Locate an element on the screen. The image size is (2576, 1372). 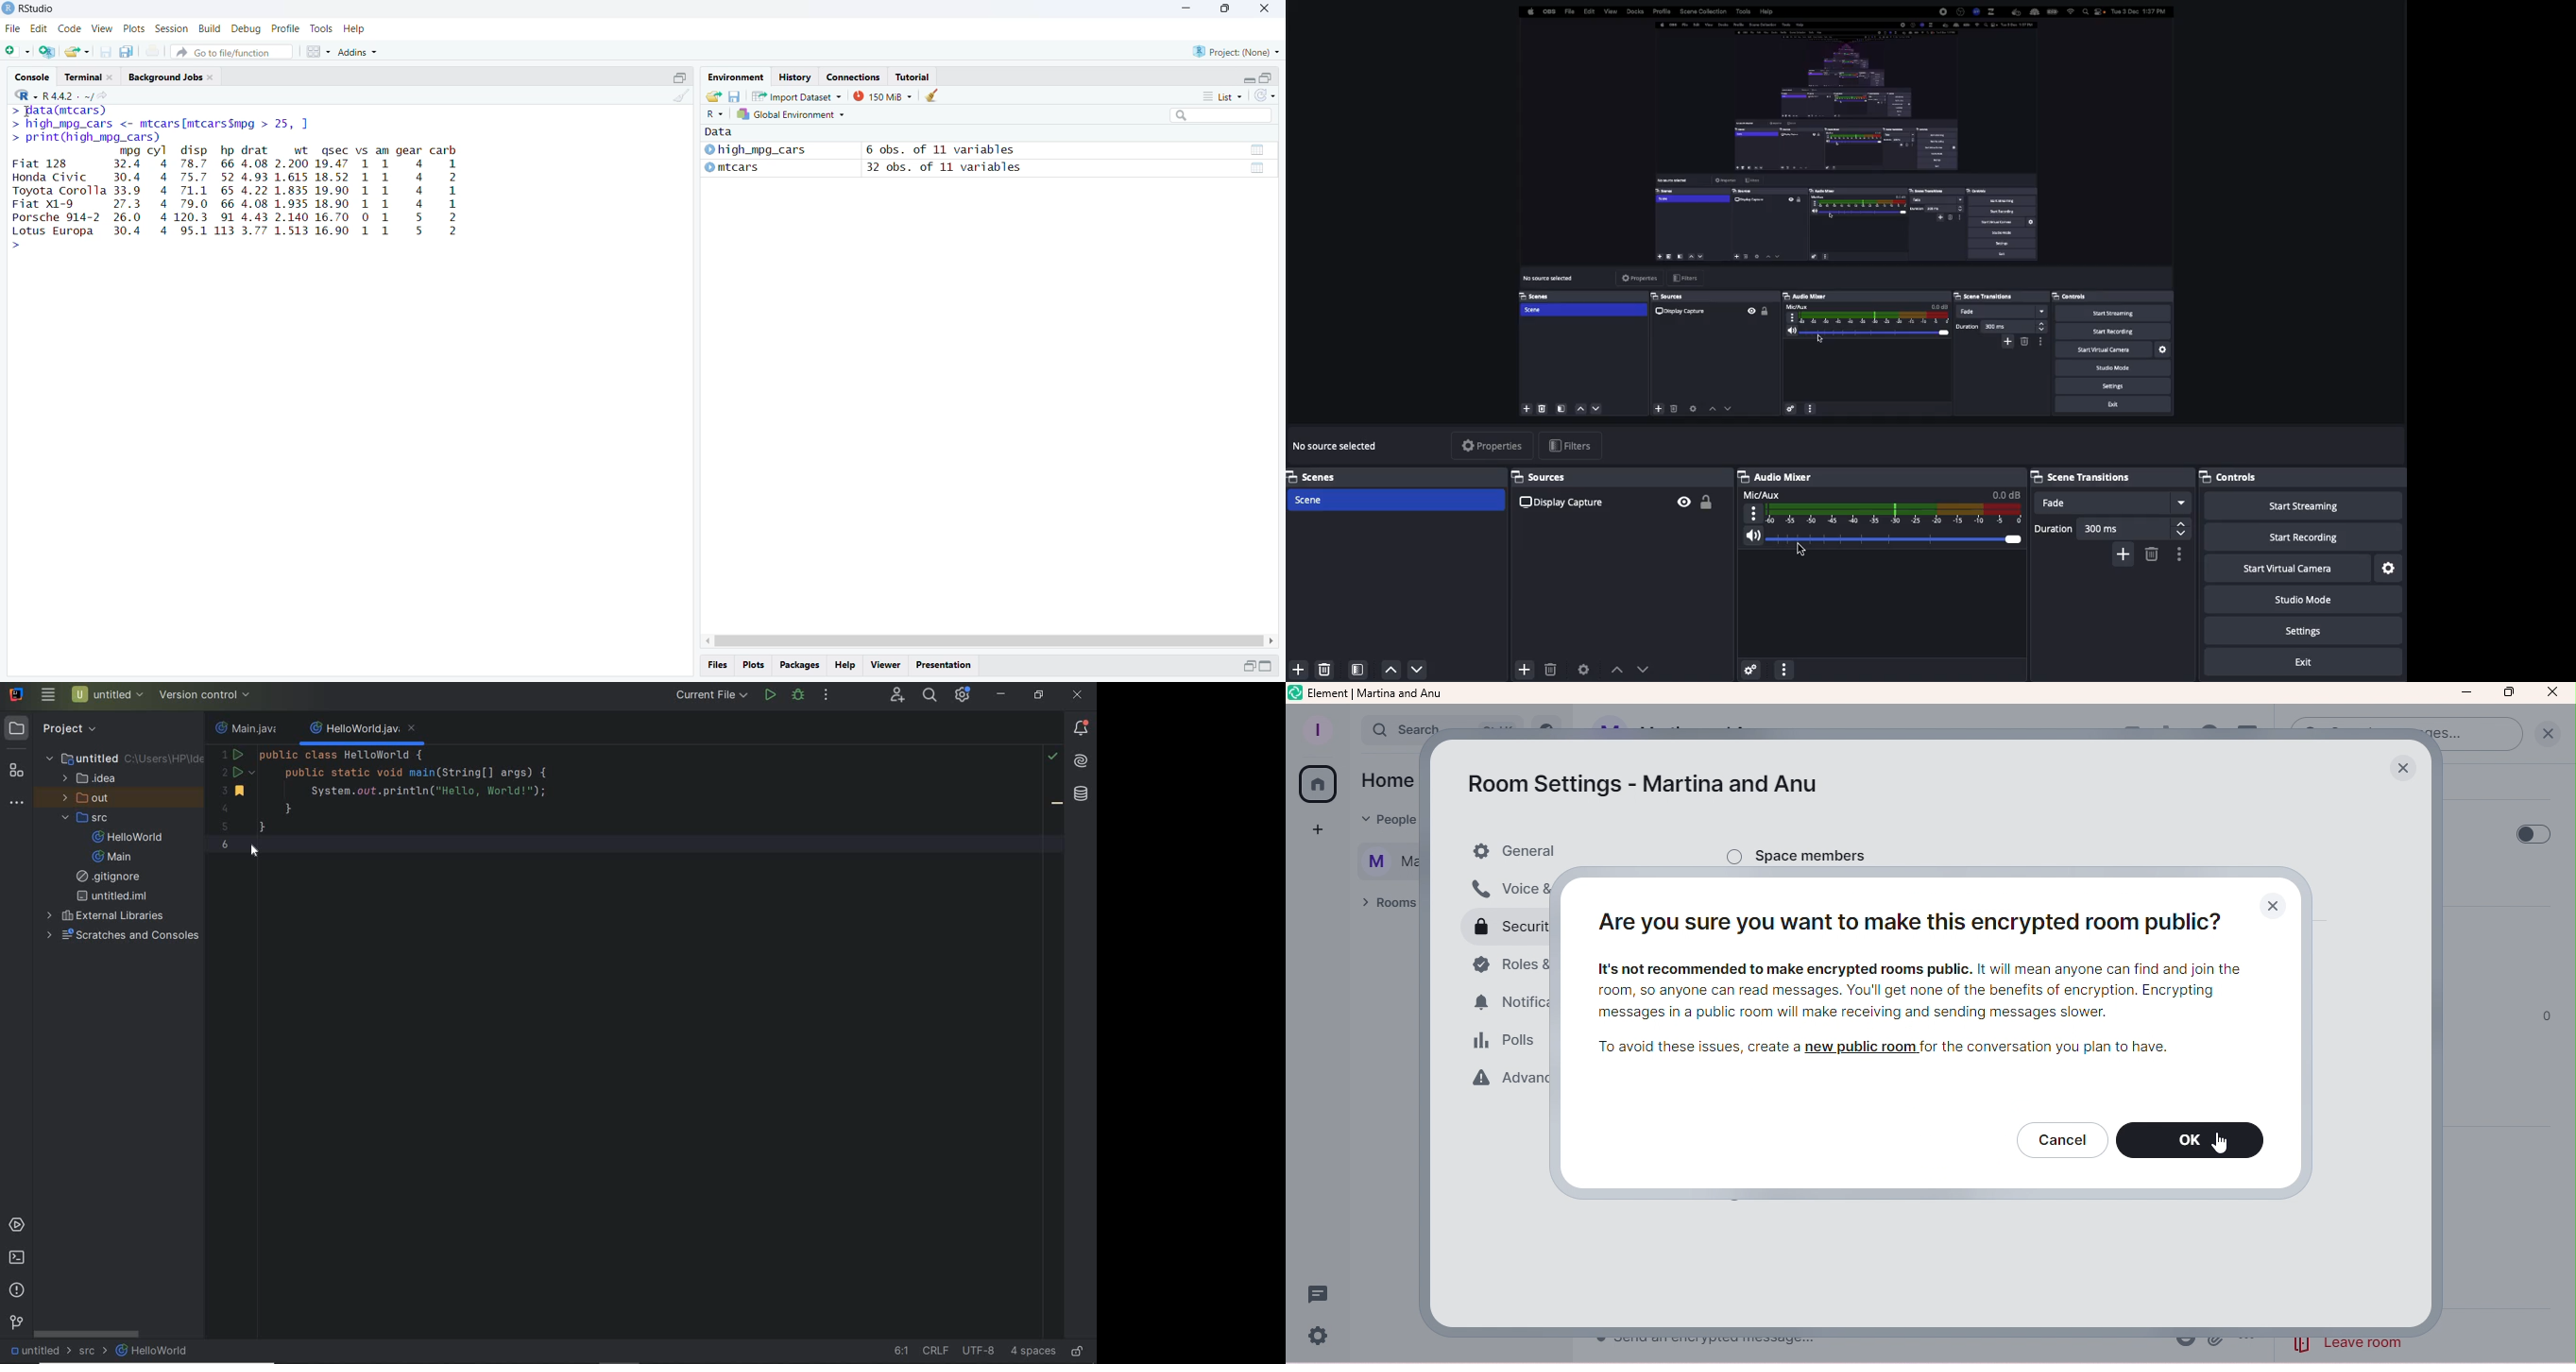
Mirror screen is located at coordinates (1842, 212).